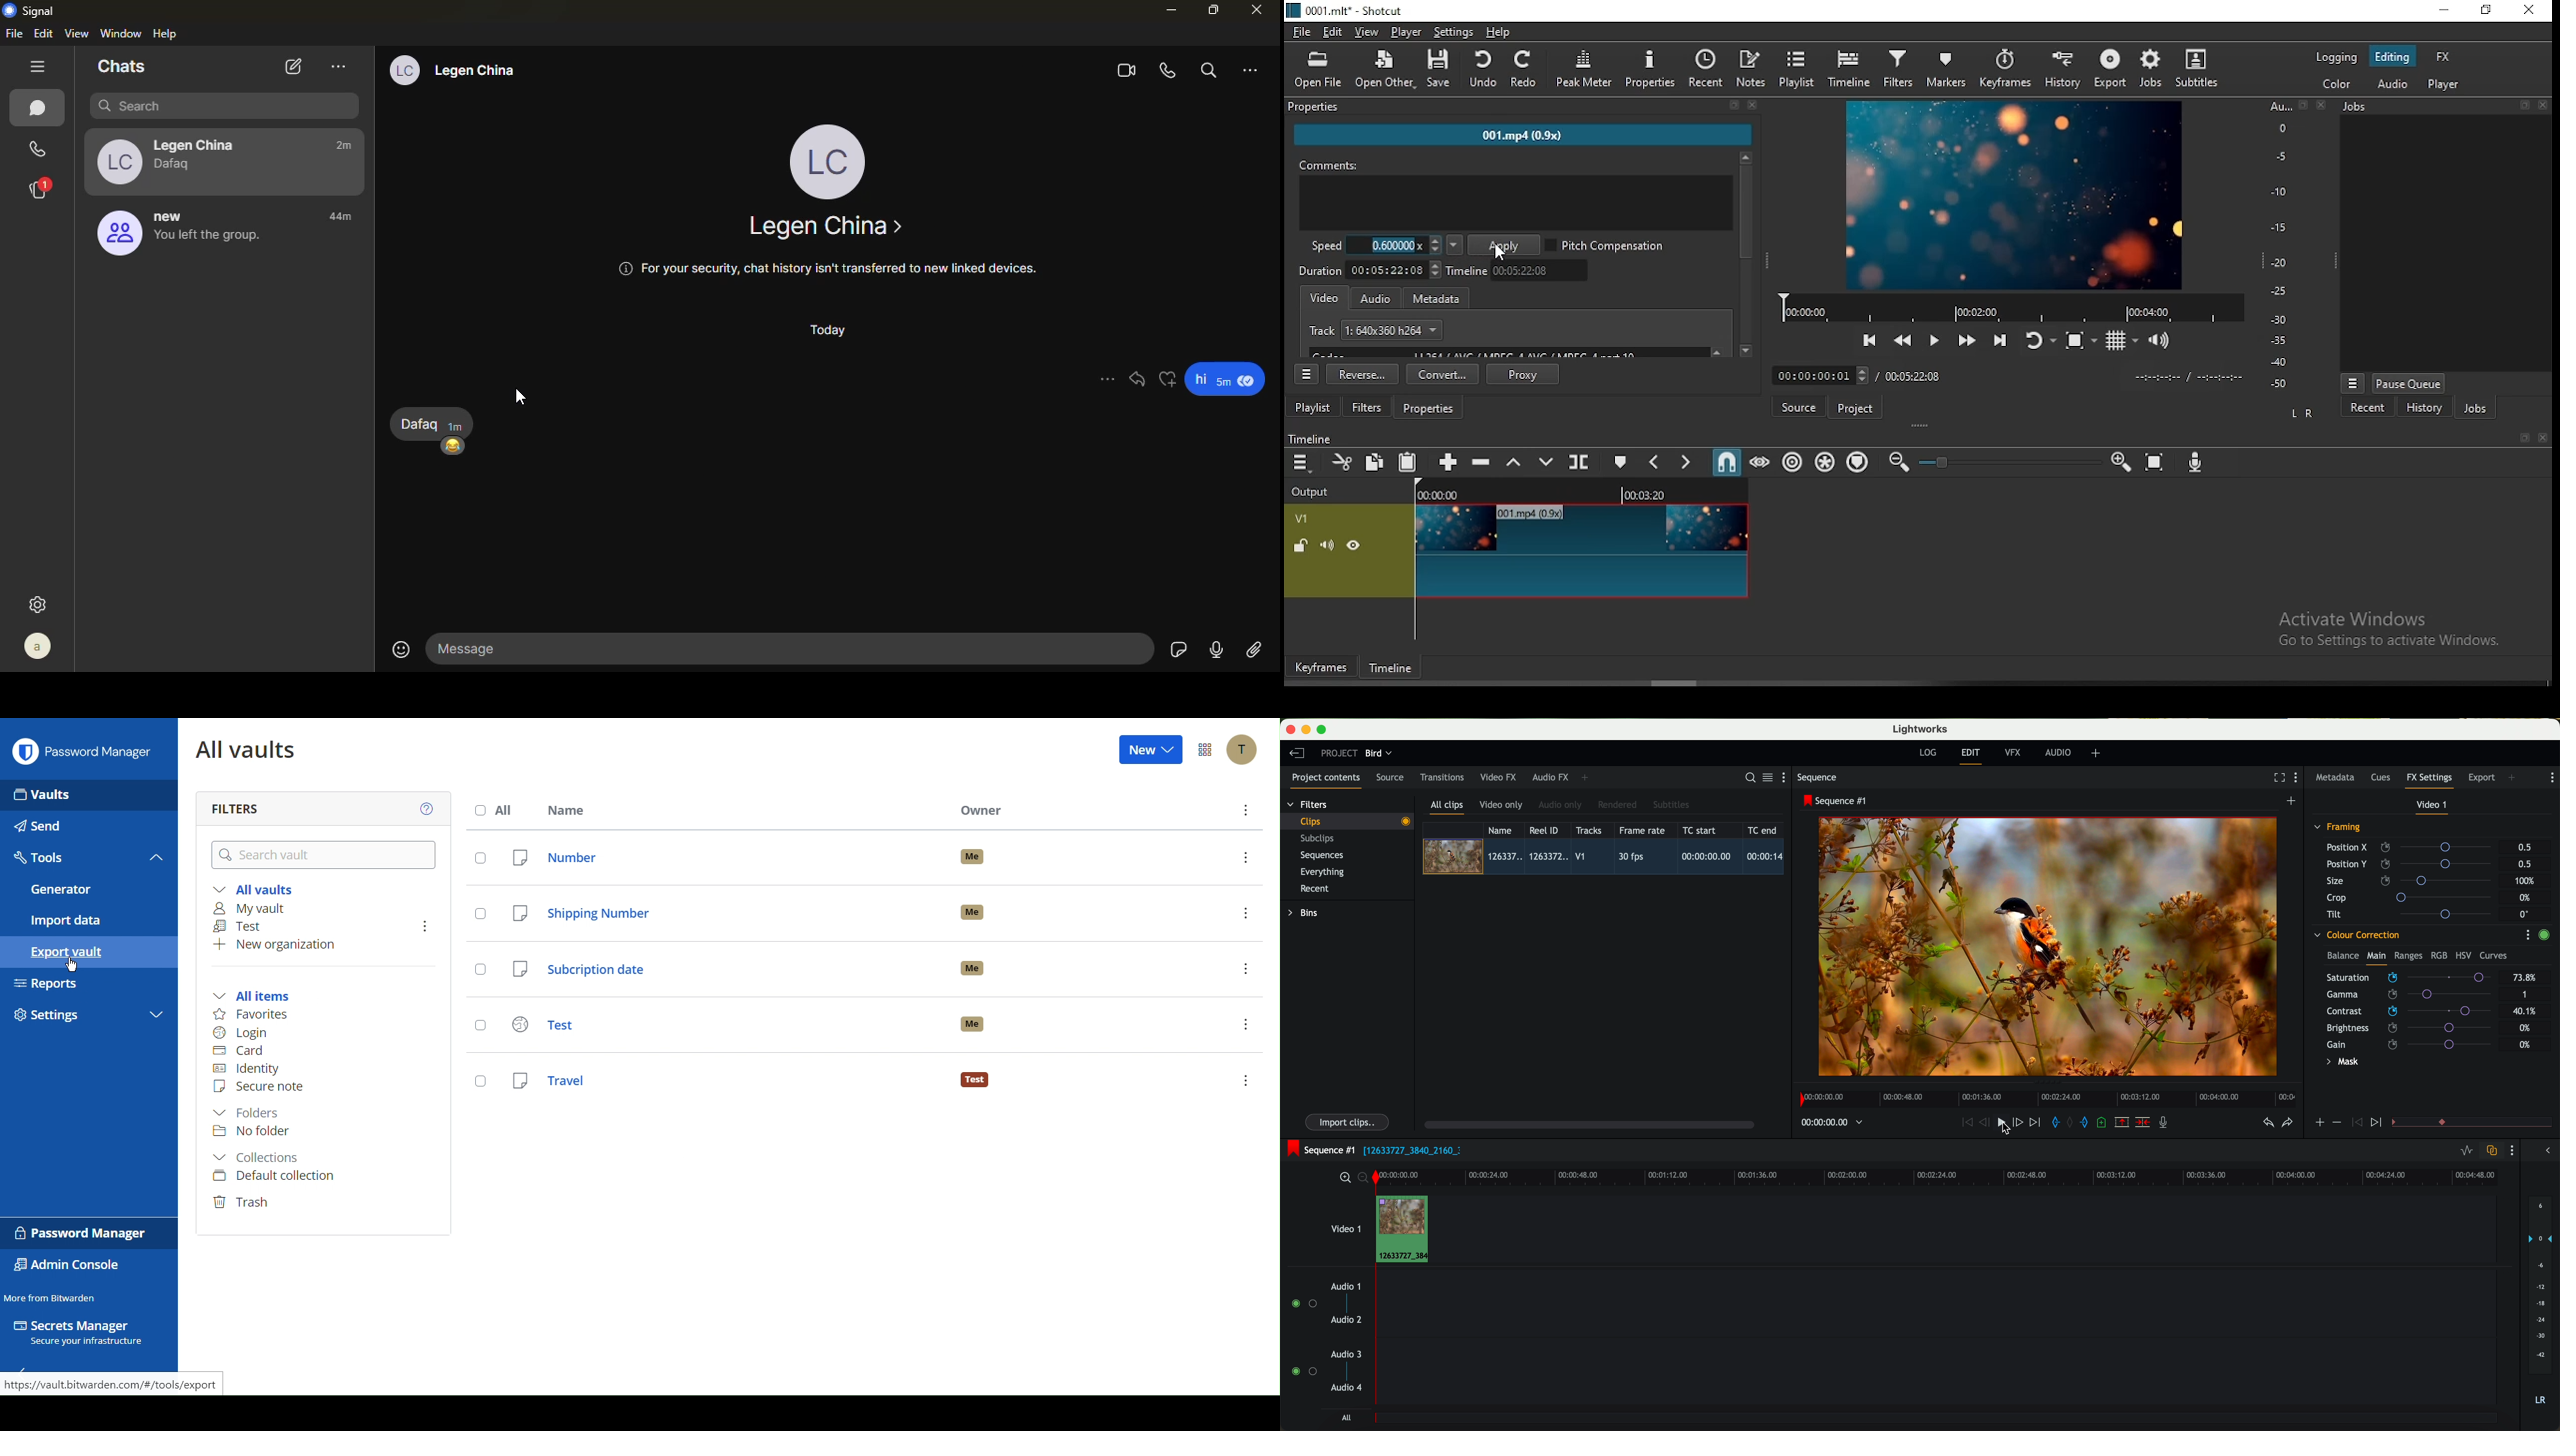  I want to click on view menu, so click(2353, 383).